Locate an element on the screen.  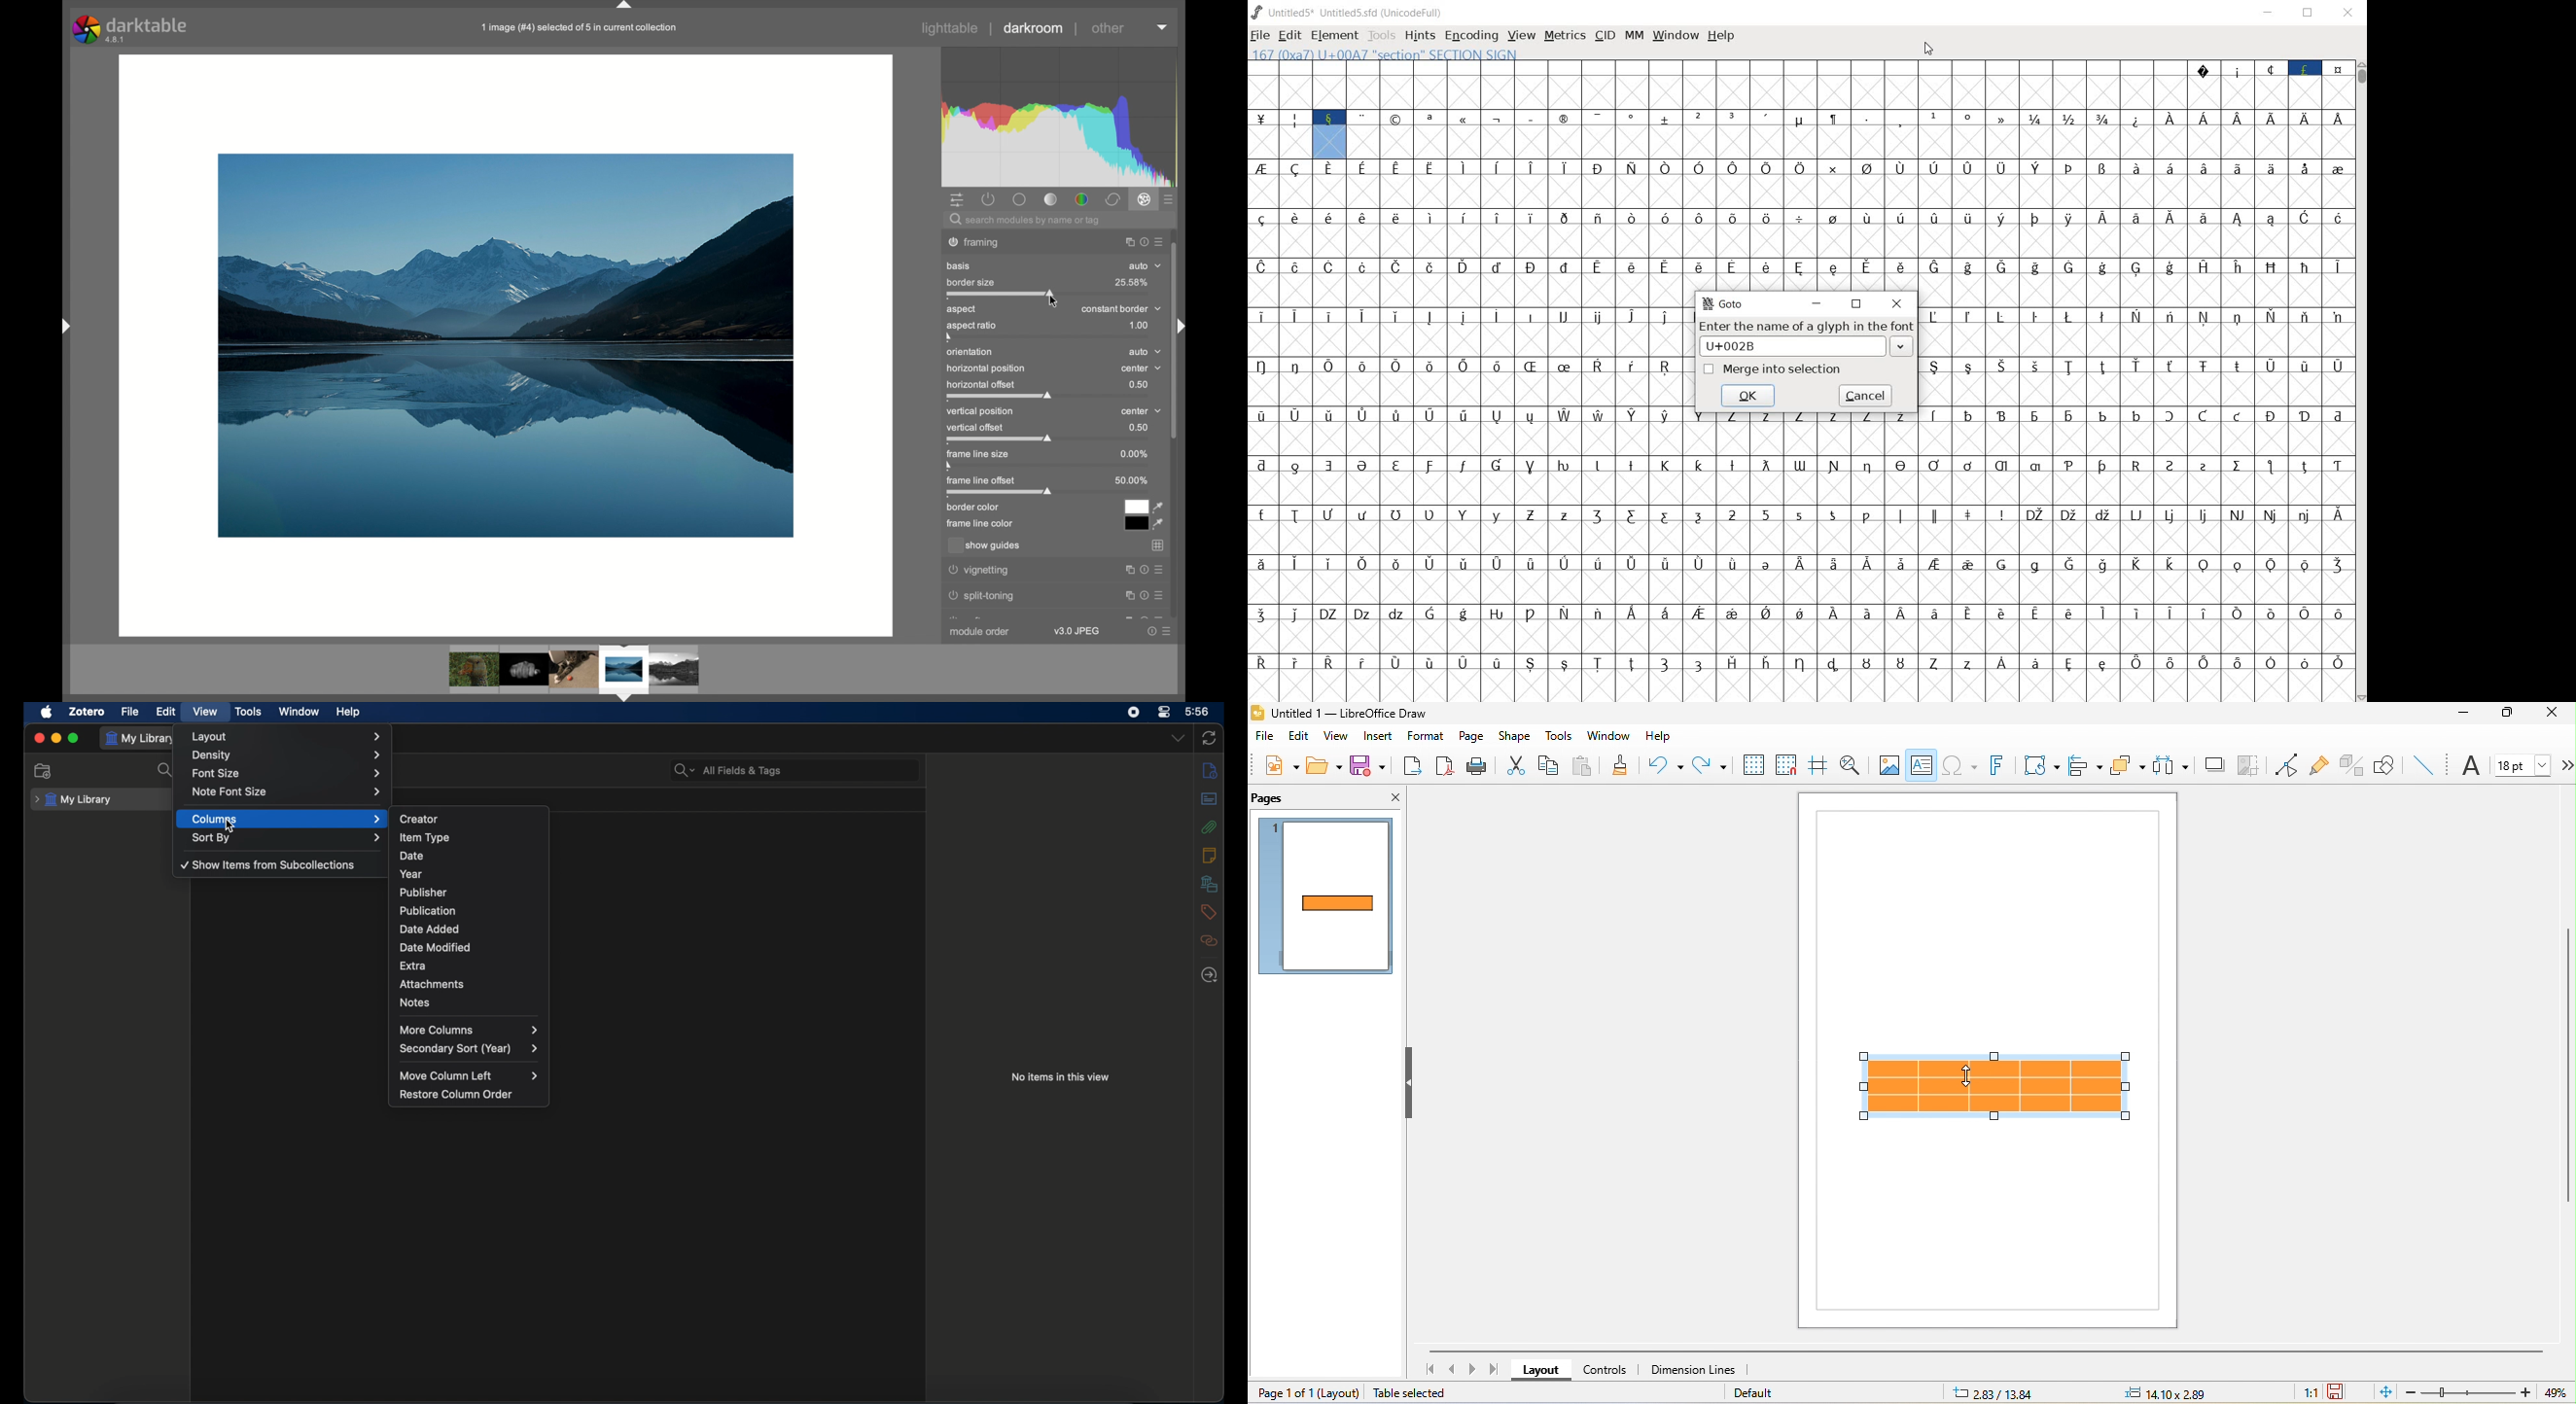
element is located at coordinates (1332, 33).